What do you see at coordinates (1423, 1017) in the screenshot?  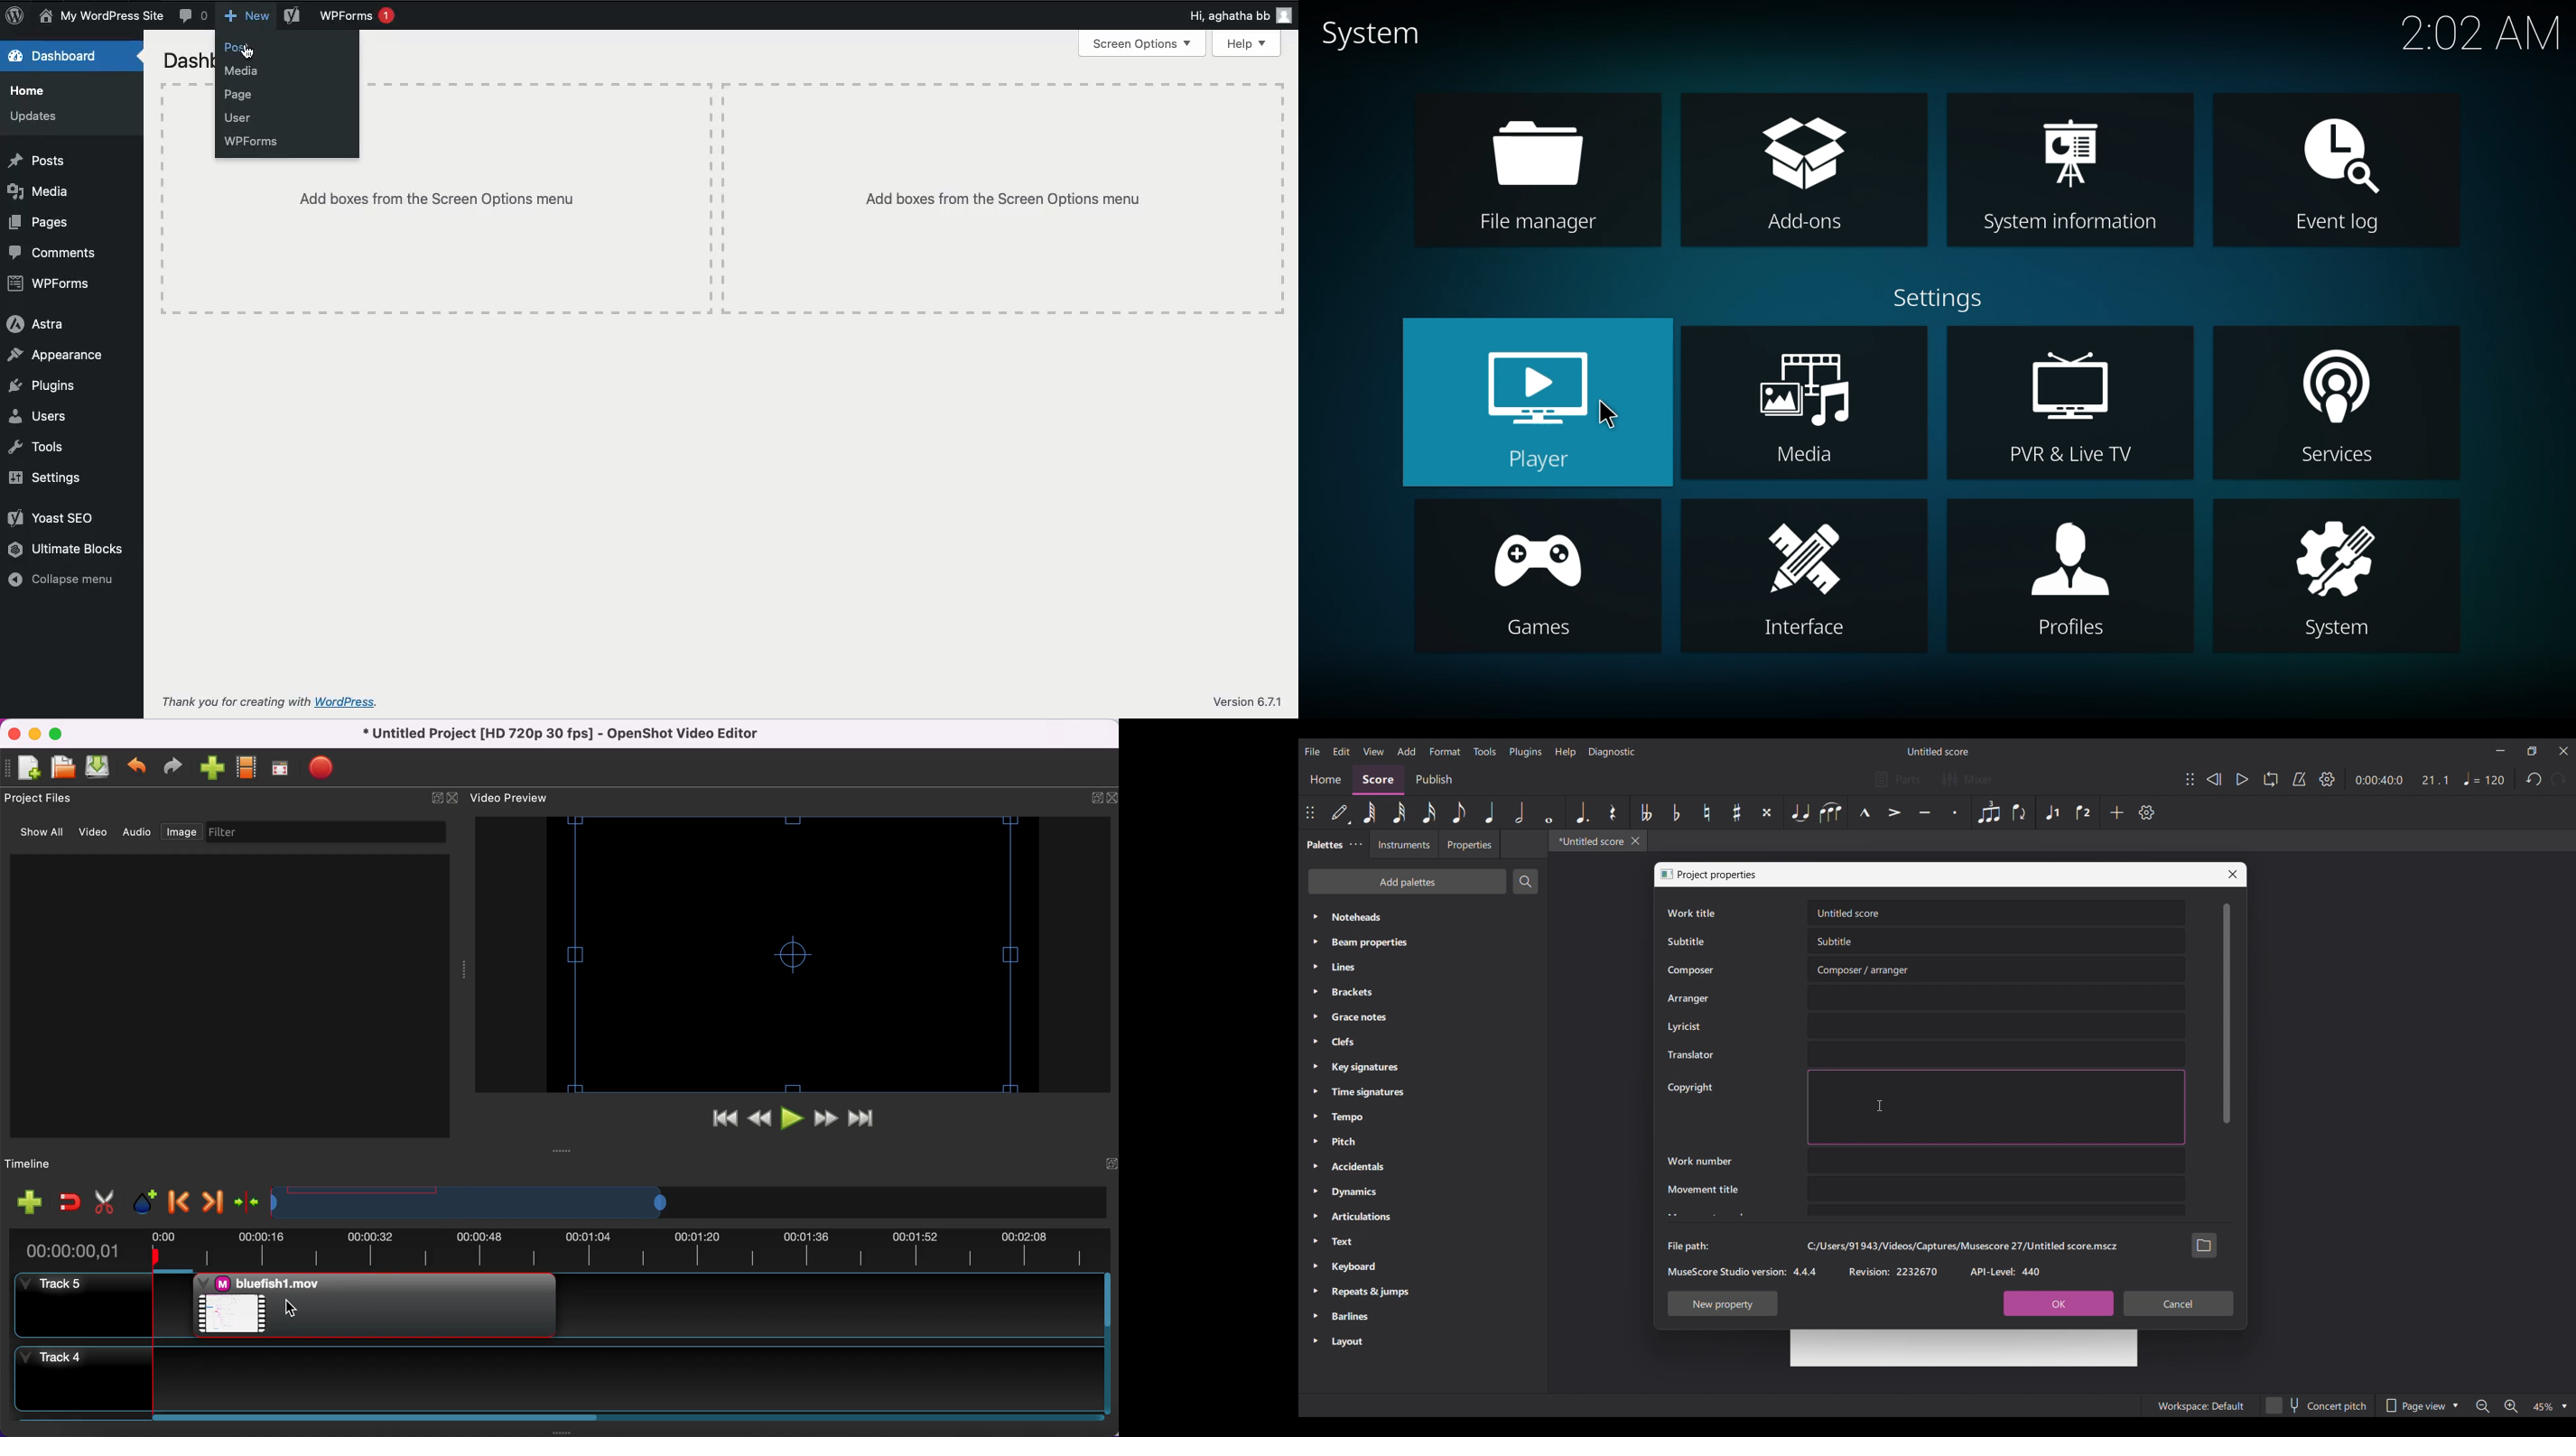 I see `Grace notes` at bounding box center [1423, 1017].